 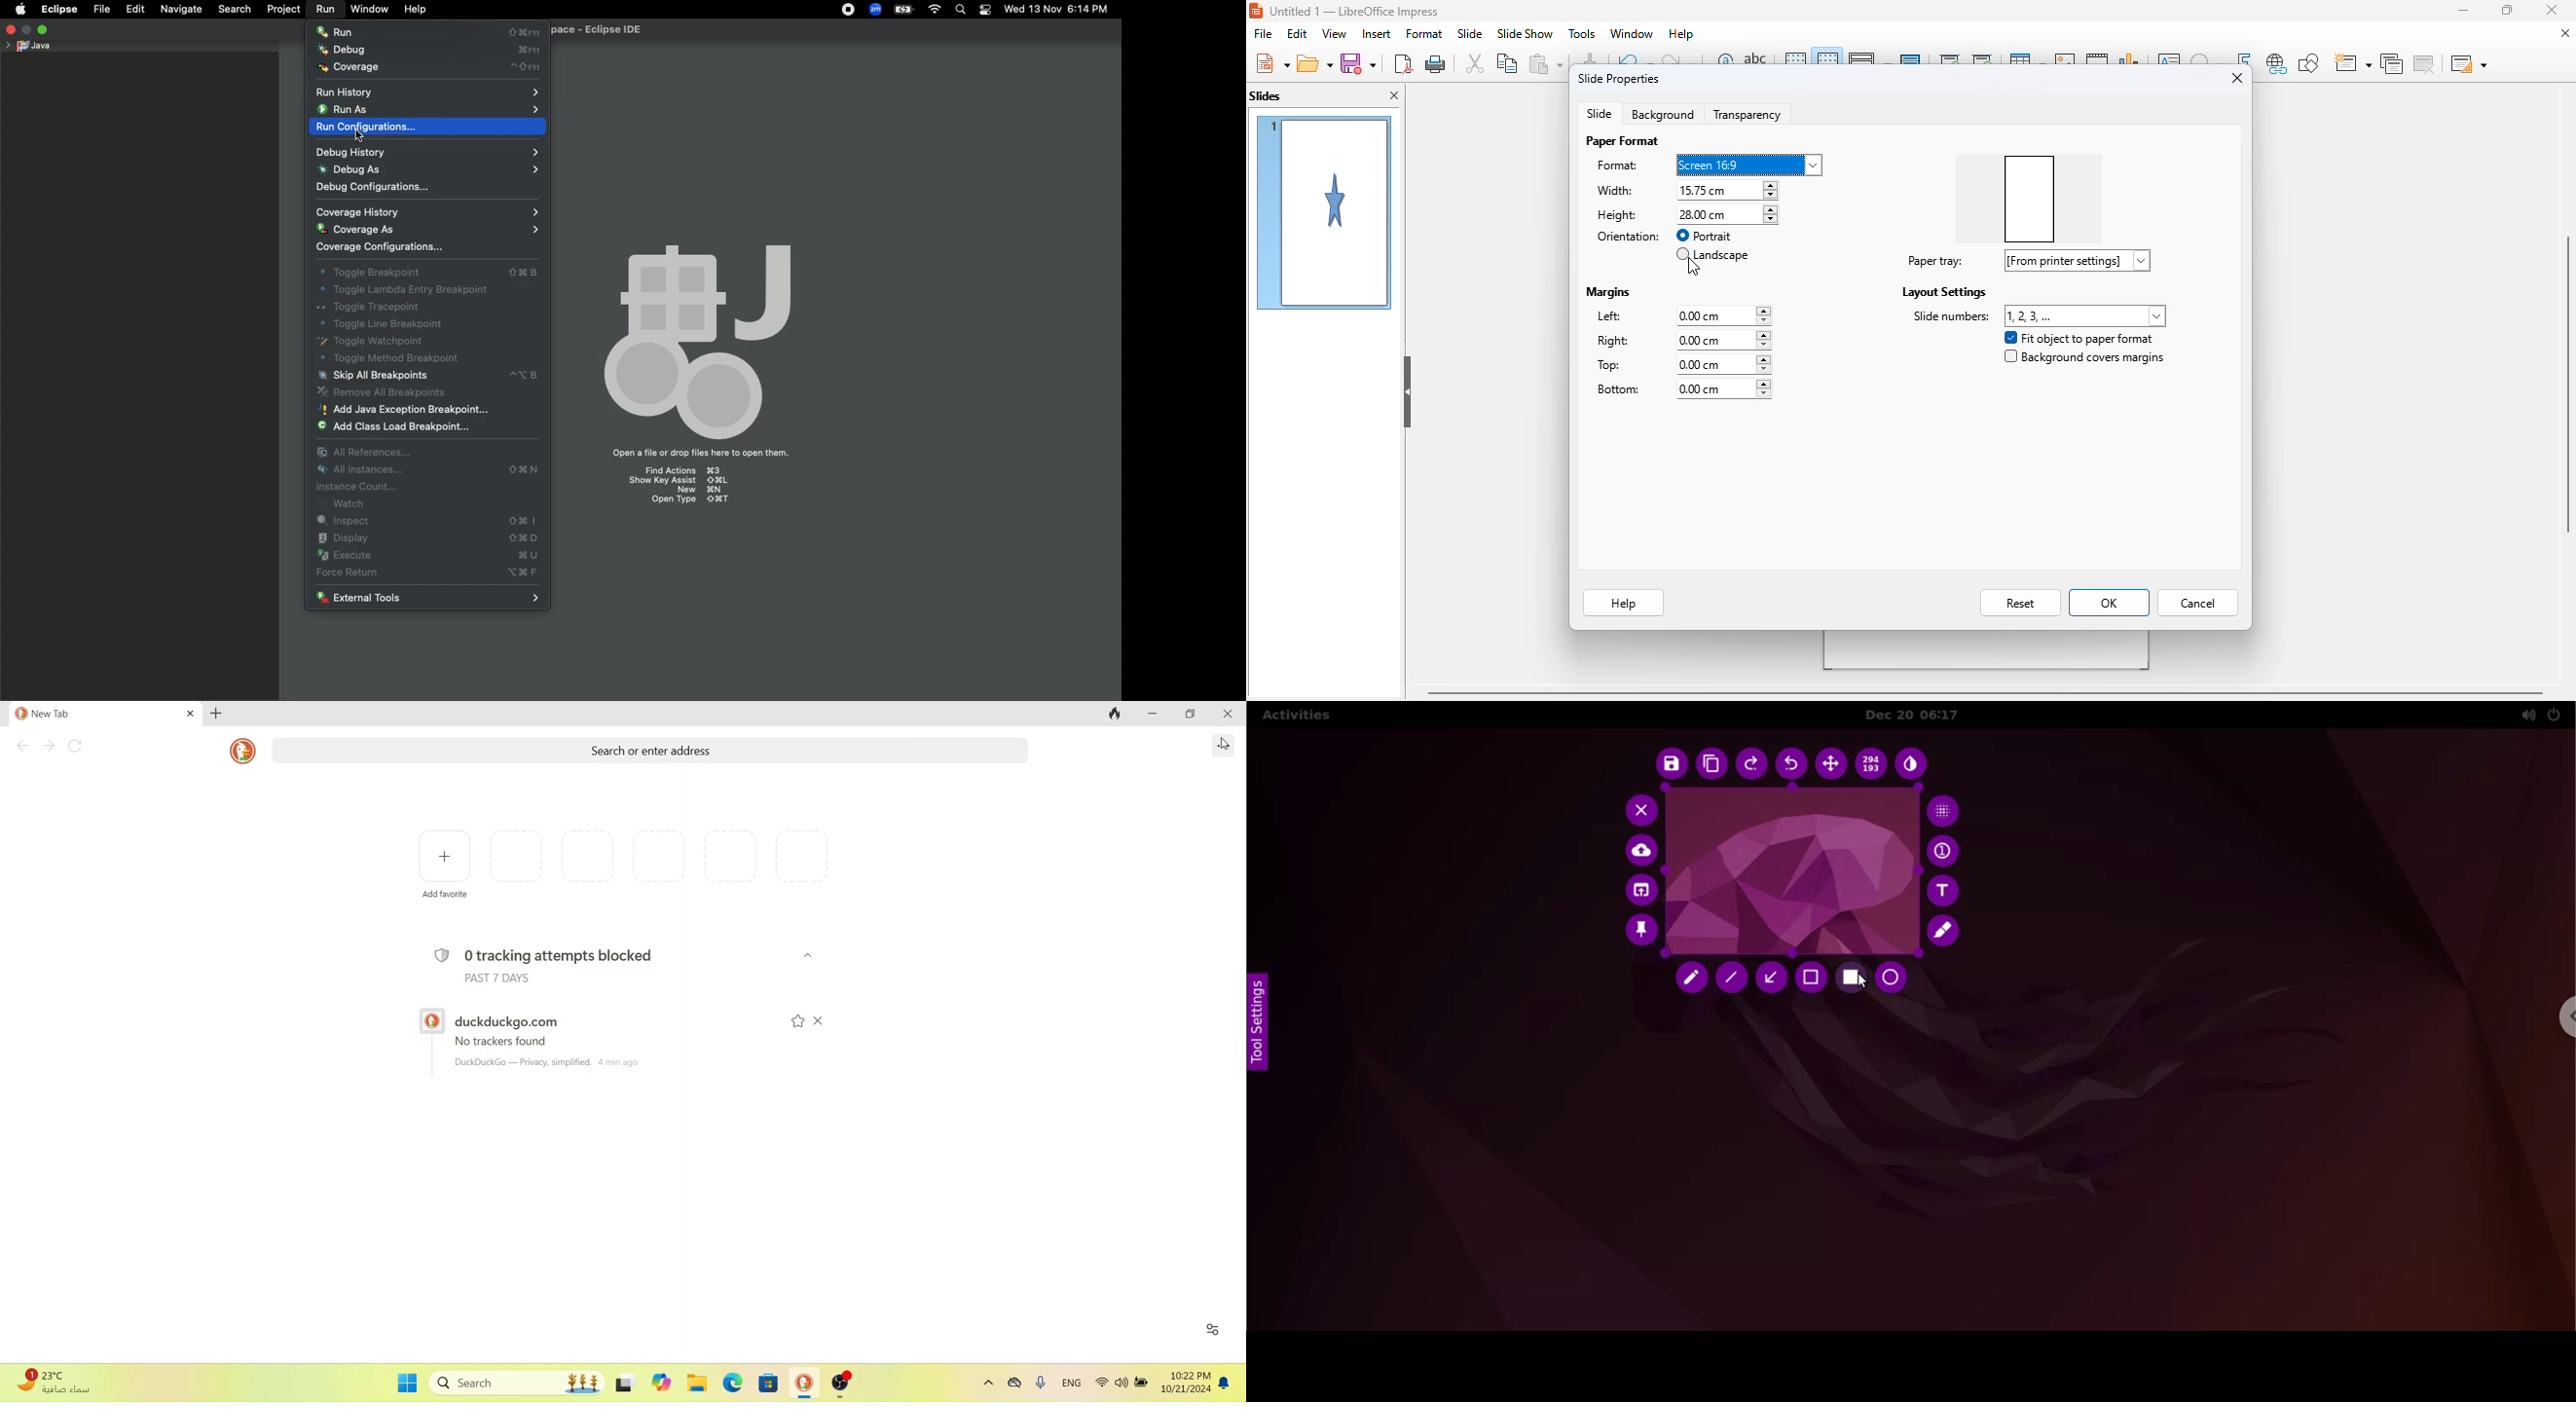 I want to click on height: 28.00 cm, so click(x=1716, y=214).